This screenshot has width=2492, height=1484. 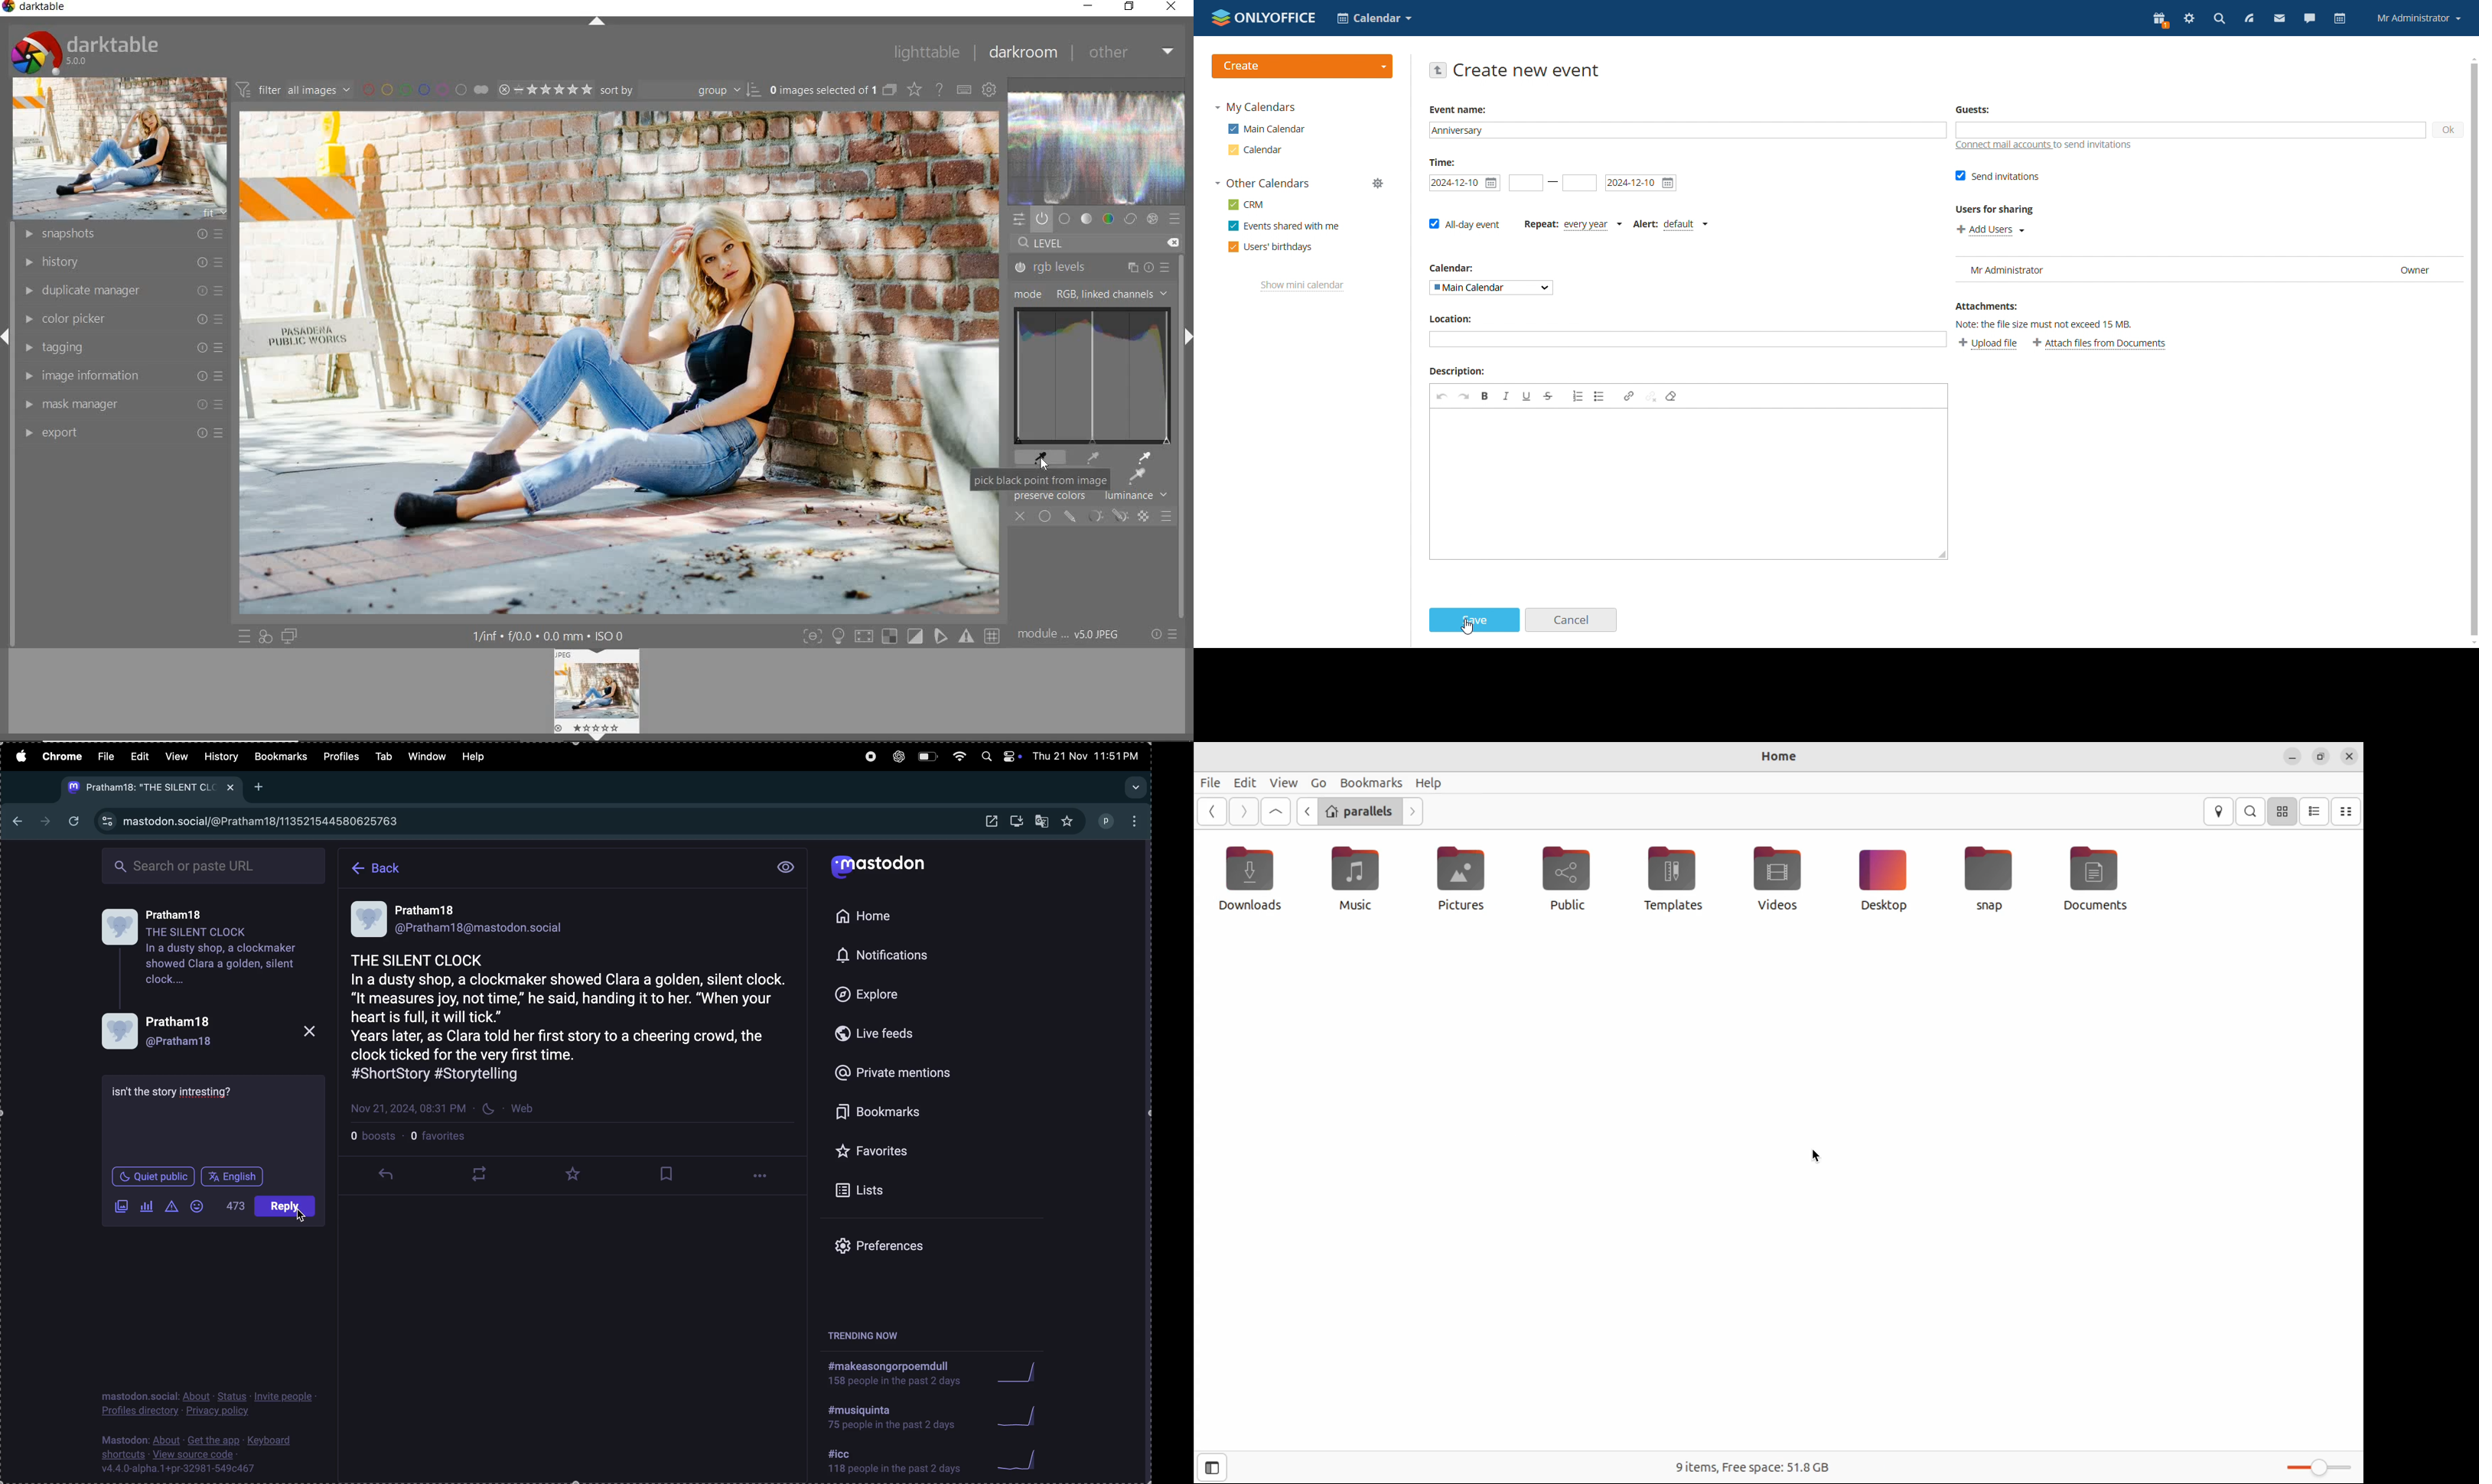 I want to click on module order, so click(x=1073, y=633).